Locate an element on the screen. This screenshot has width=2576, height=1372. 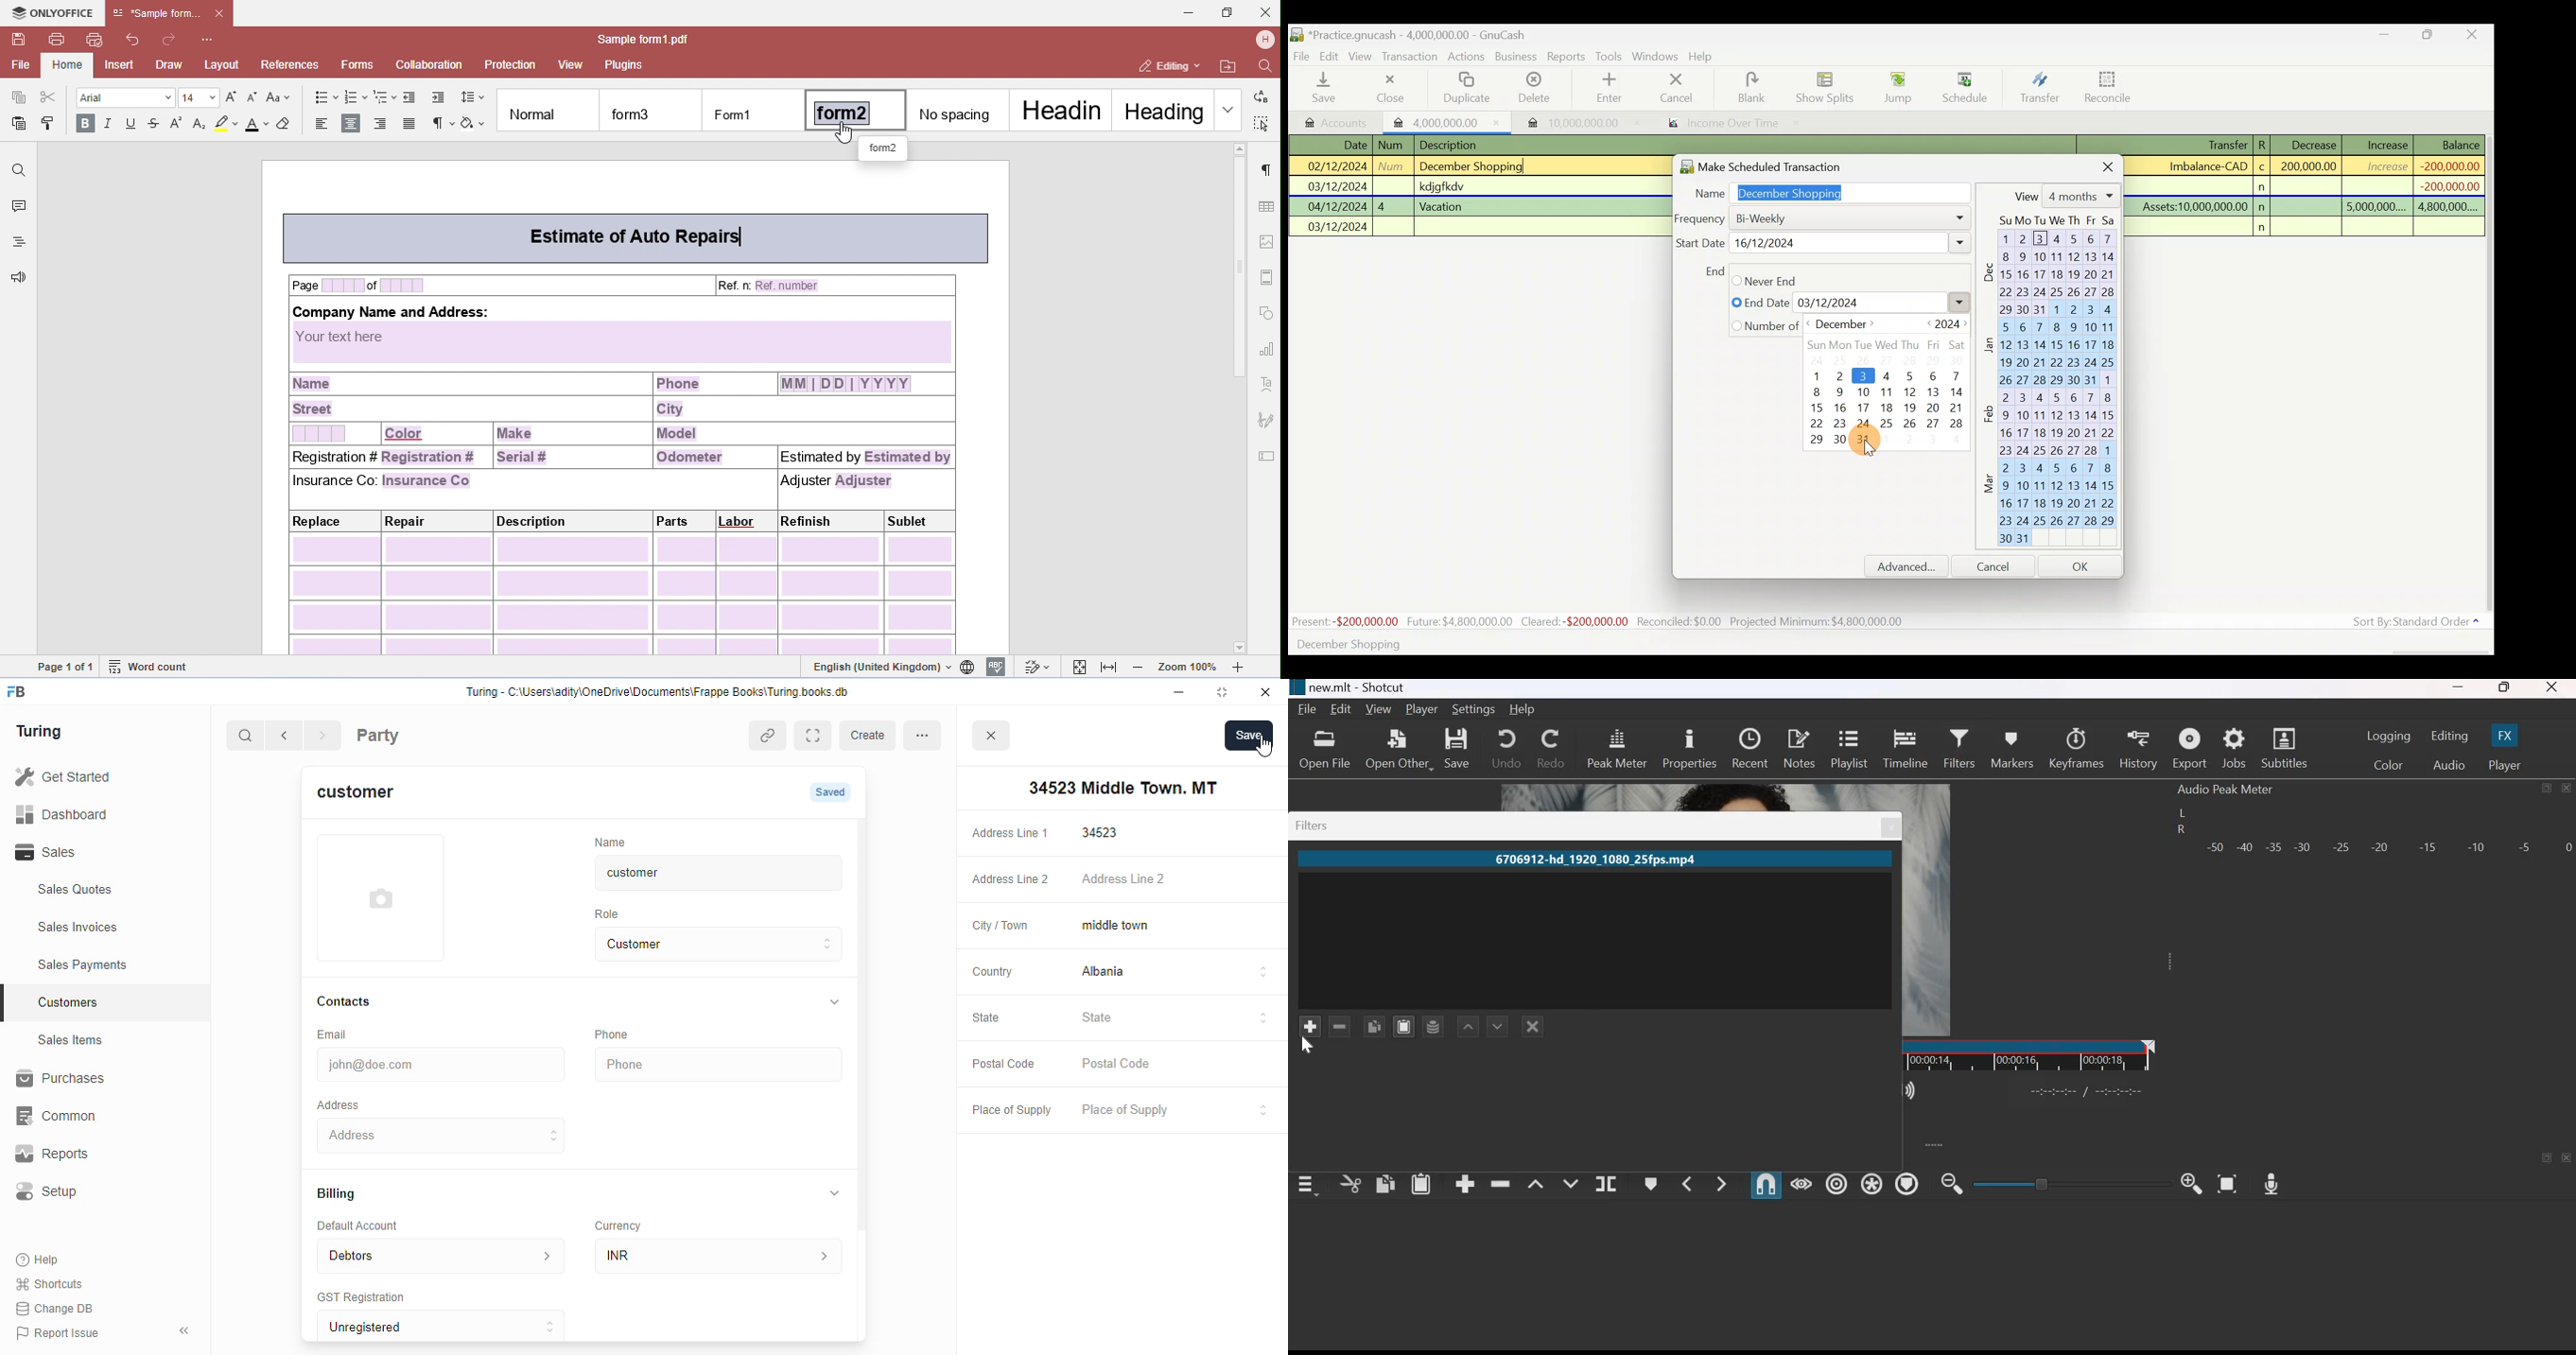
maximise is located at coordinates (1226, 692).